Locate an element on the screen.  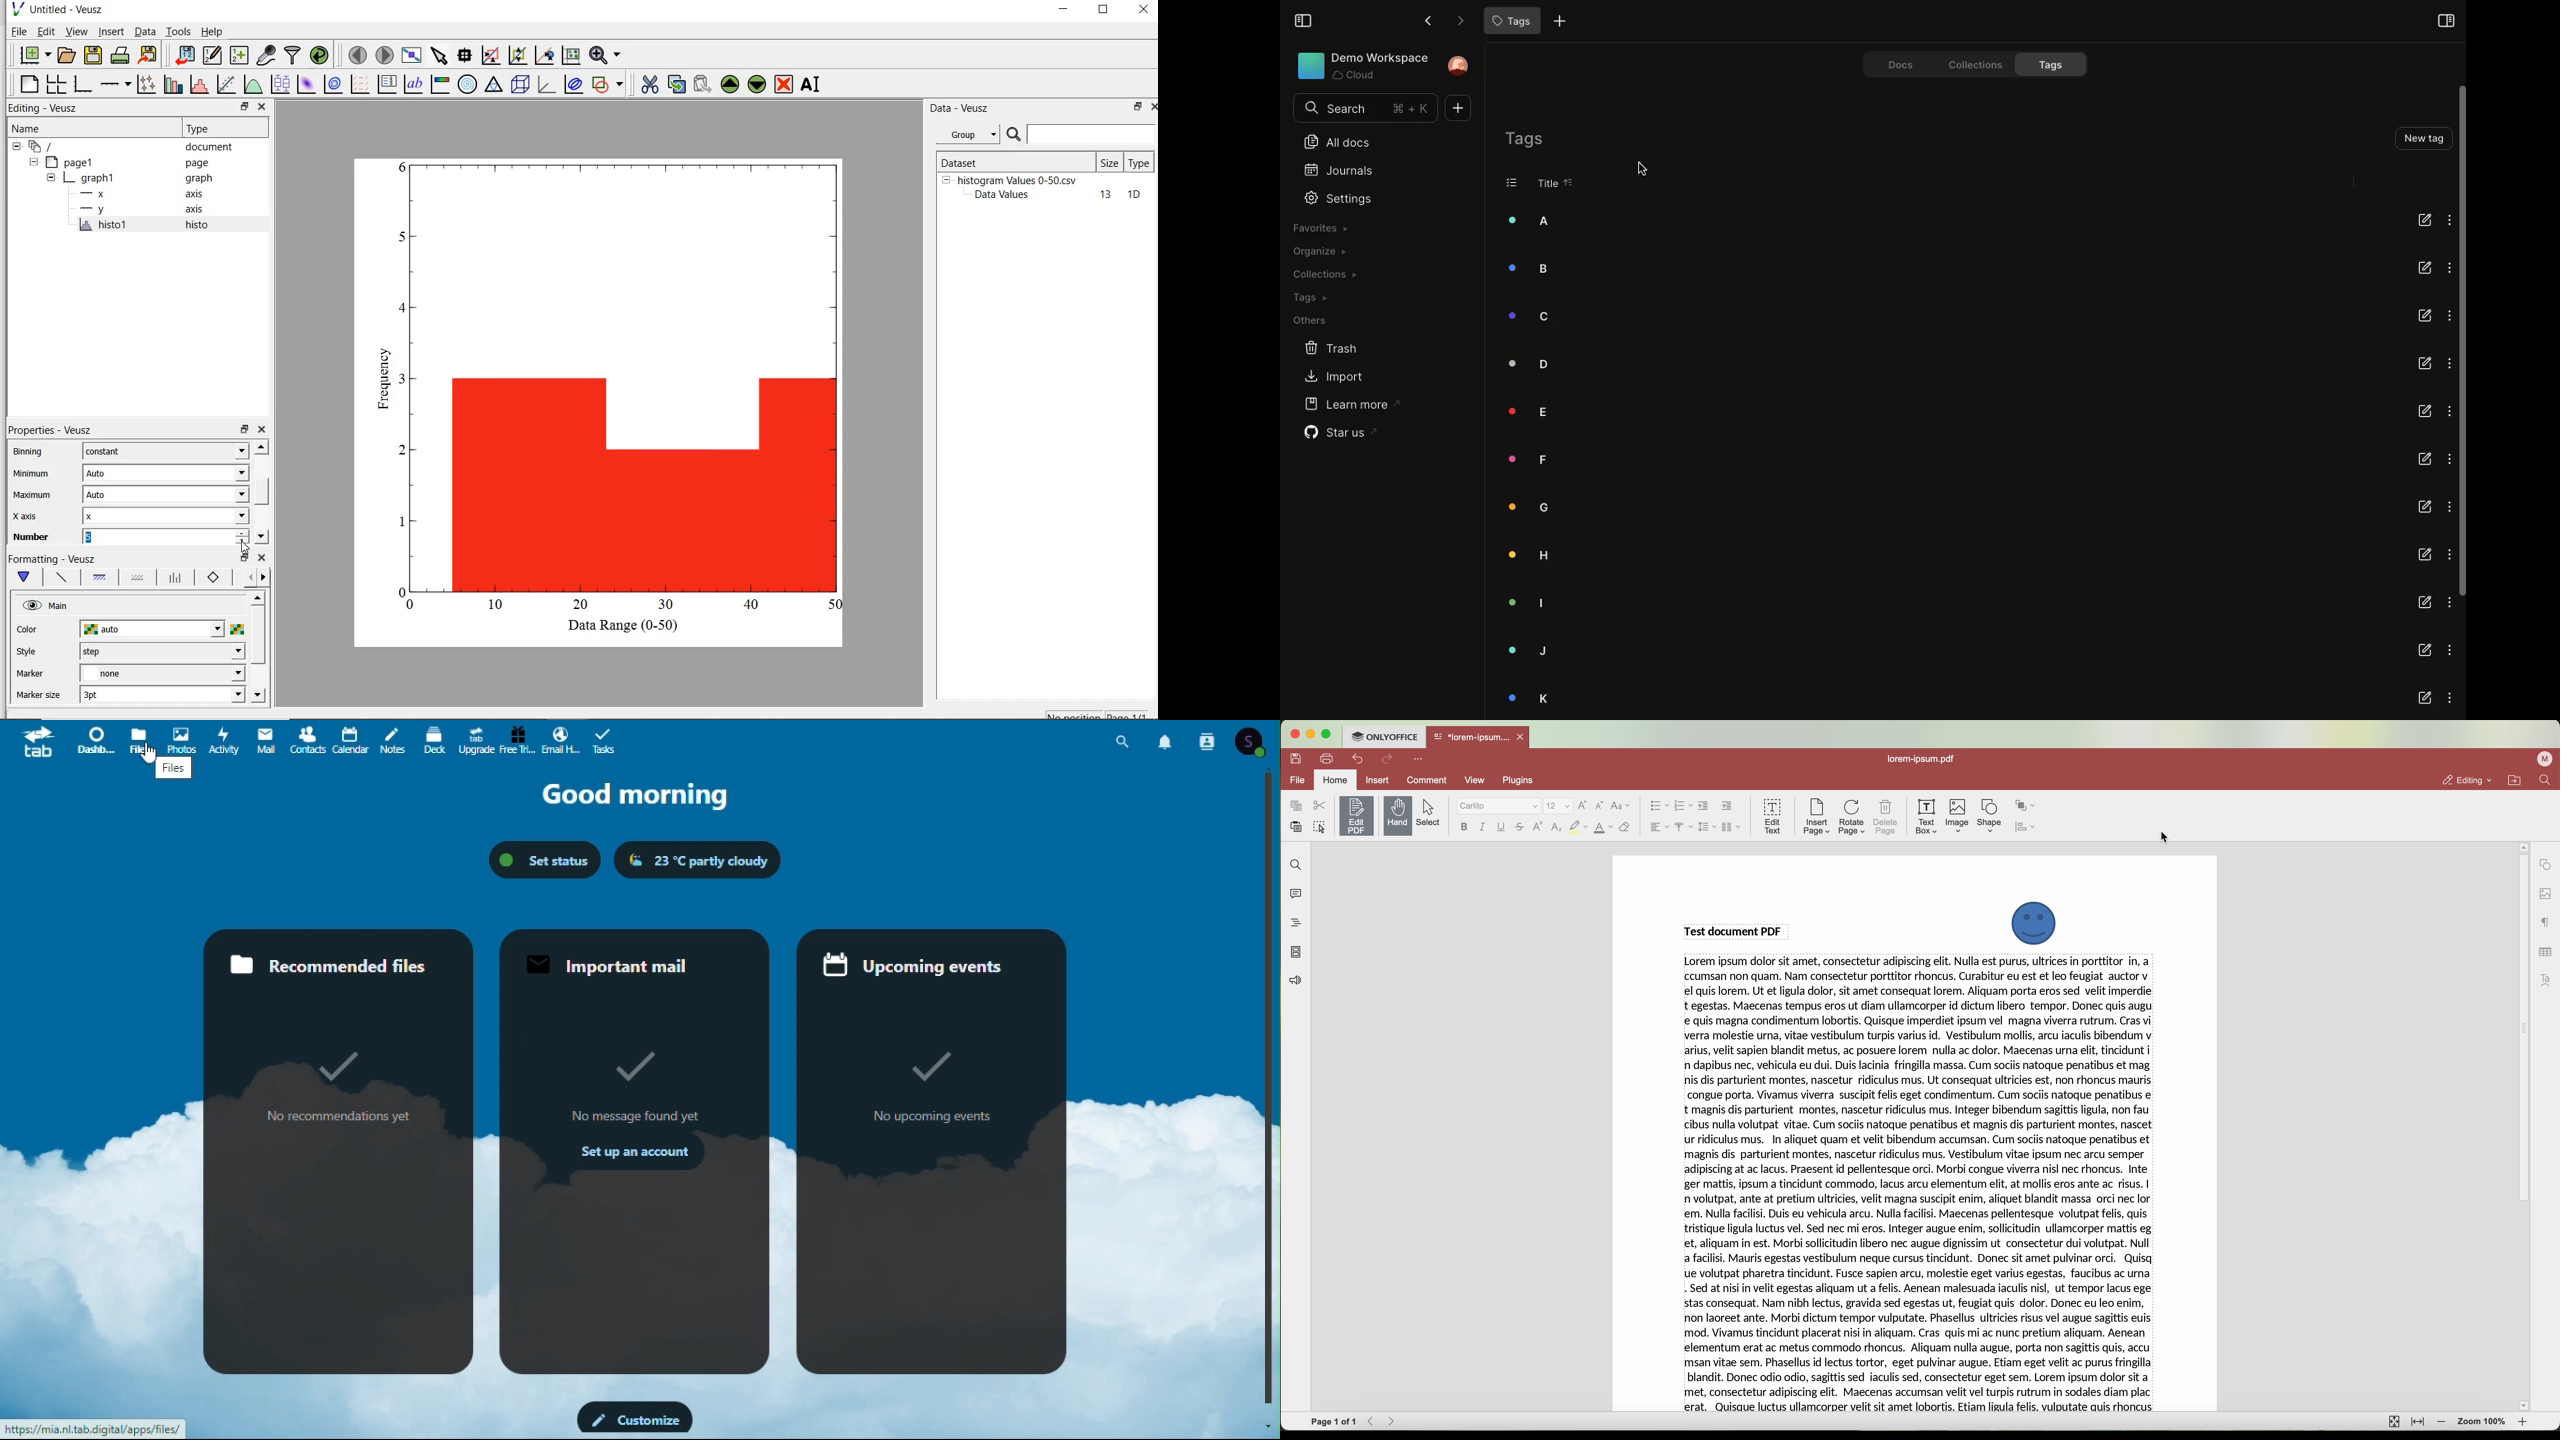
cut the the selected widget is located at coordinates (648, 86).